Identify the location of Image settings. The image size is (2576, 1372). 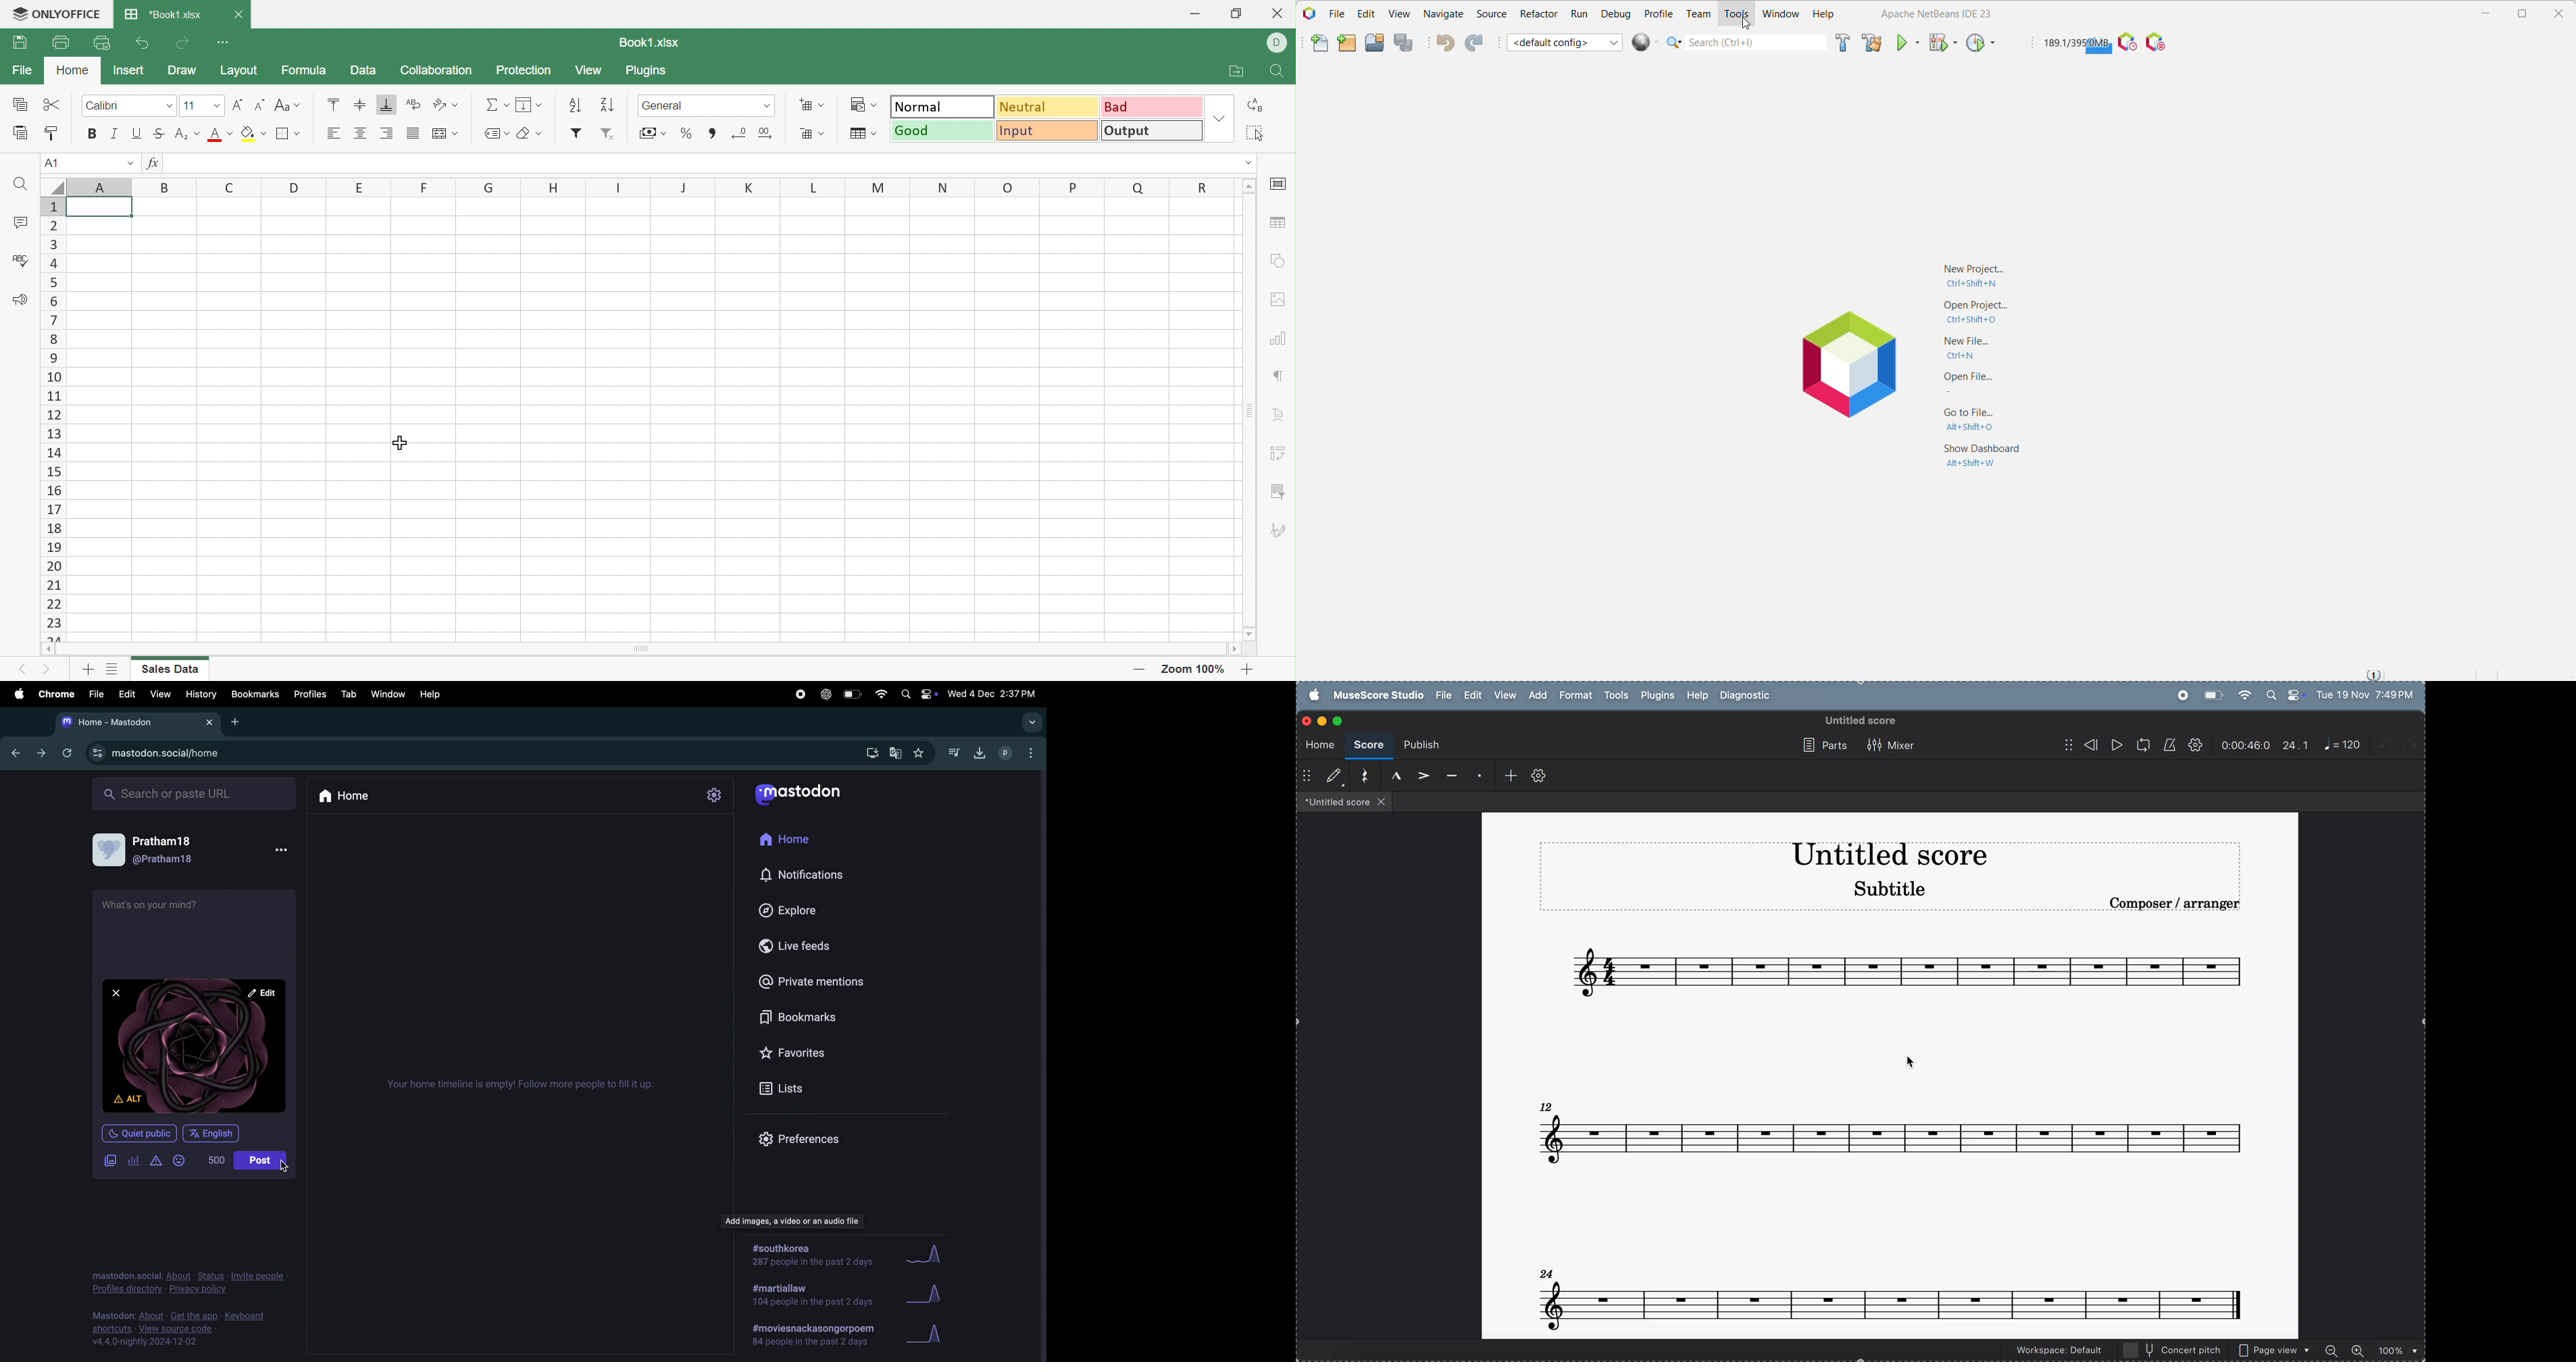
(1278, 301).